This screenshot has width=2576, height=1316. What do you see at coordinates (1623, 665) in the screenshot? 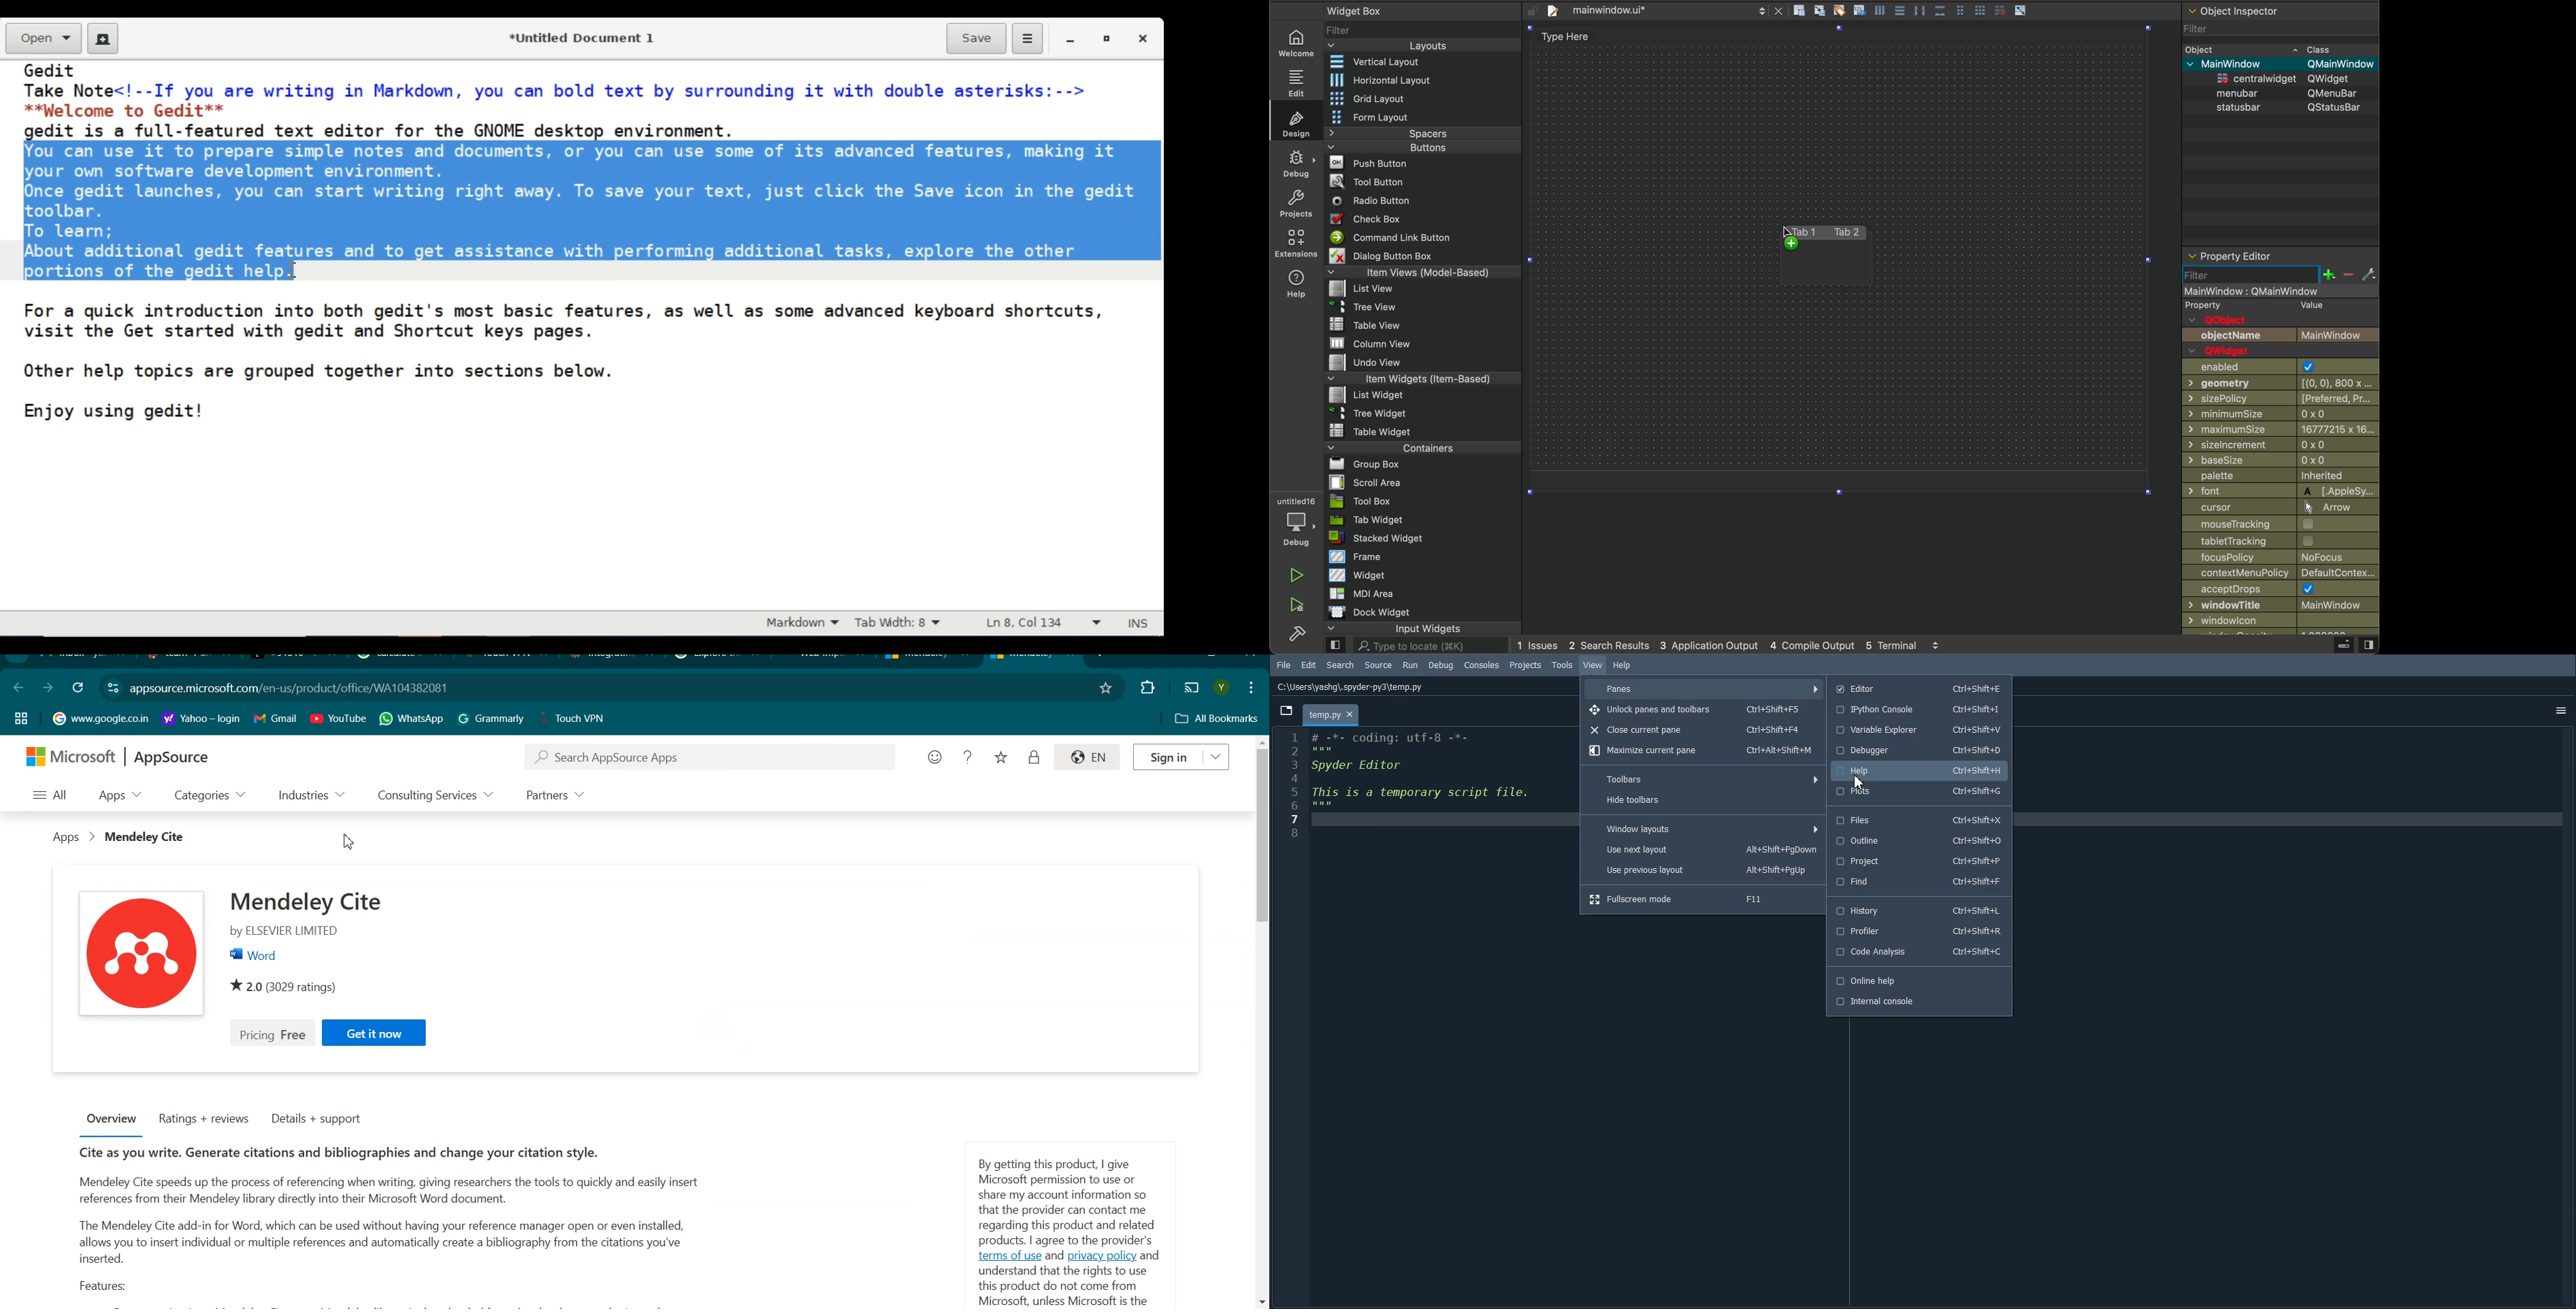
I see `Help` at bounding box center [1623, 665].